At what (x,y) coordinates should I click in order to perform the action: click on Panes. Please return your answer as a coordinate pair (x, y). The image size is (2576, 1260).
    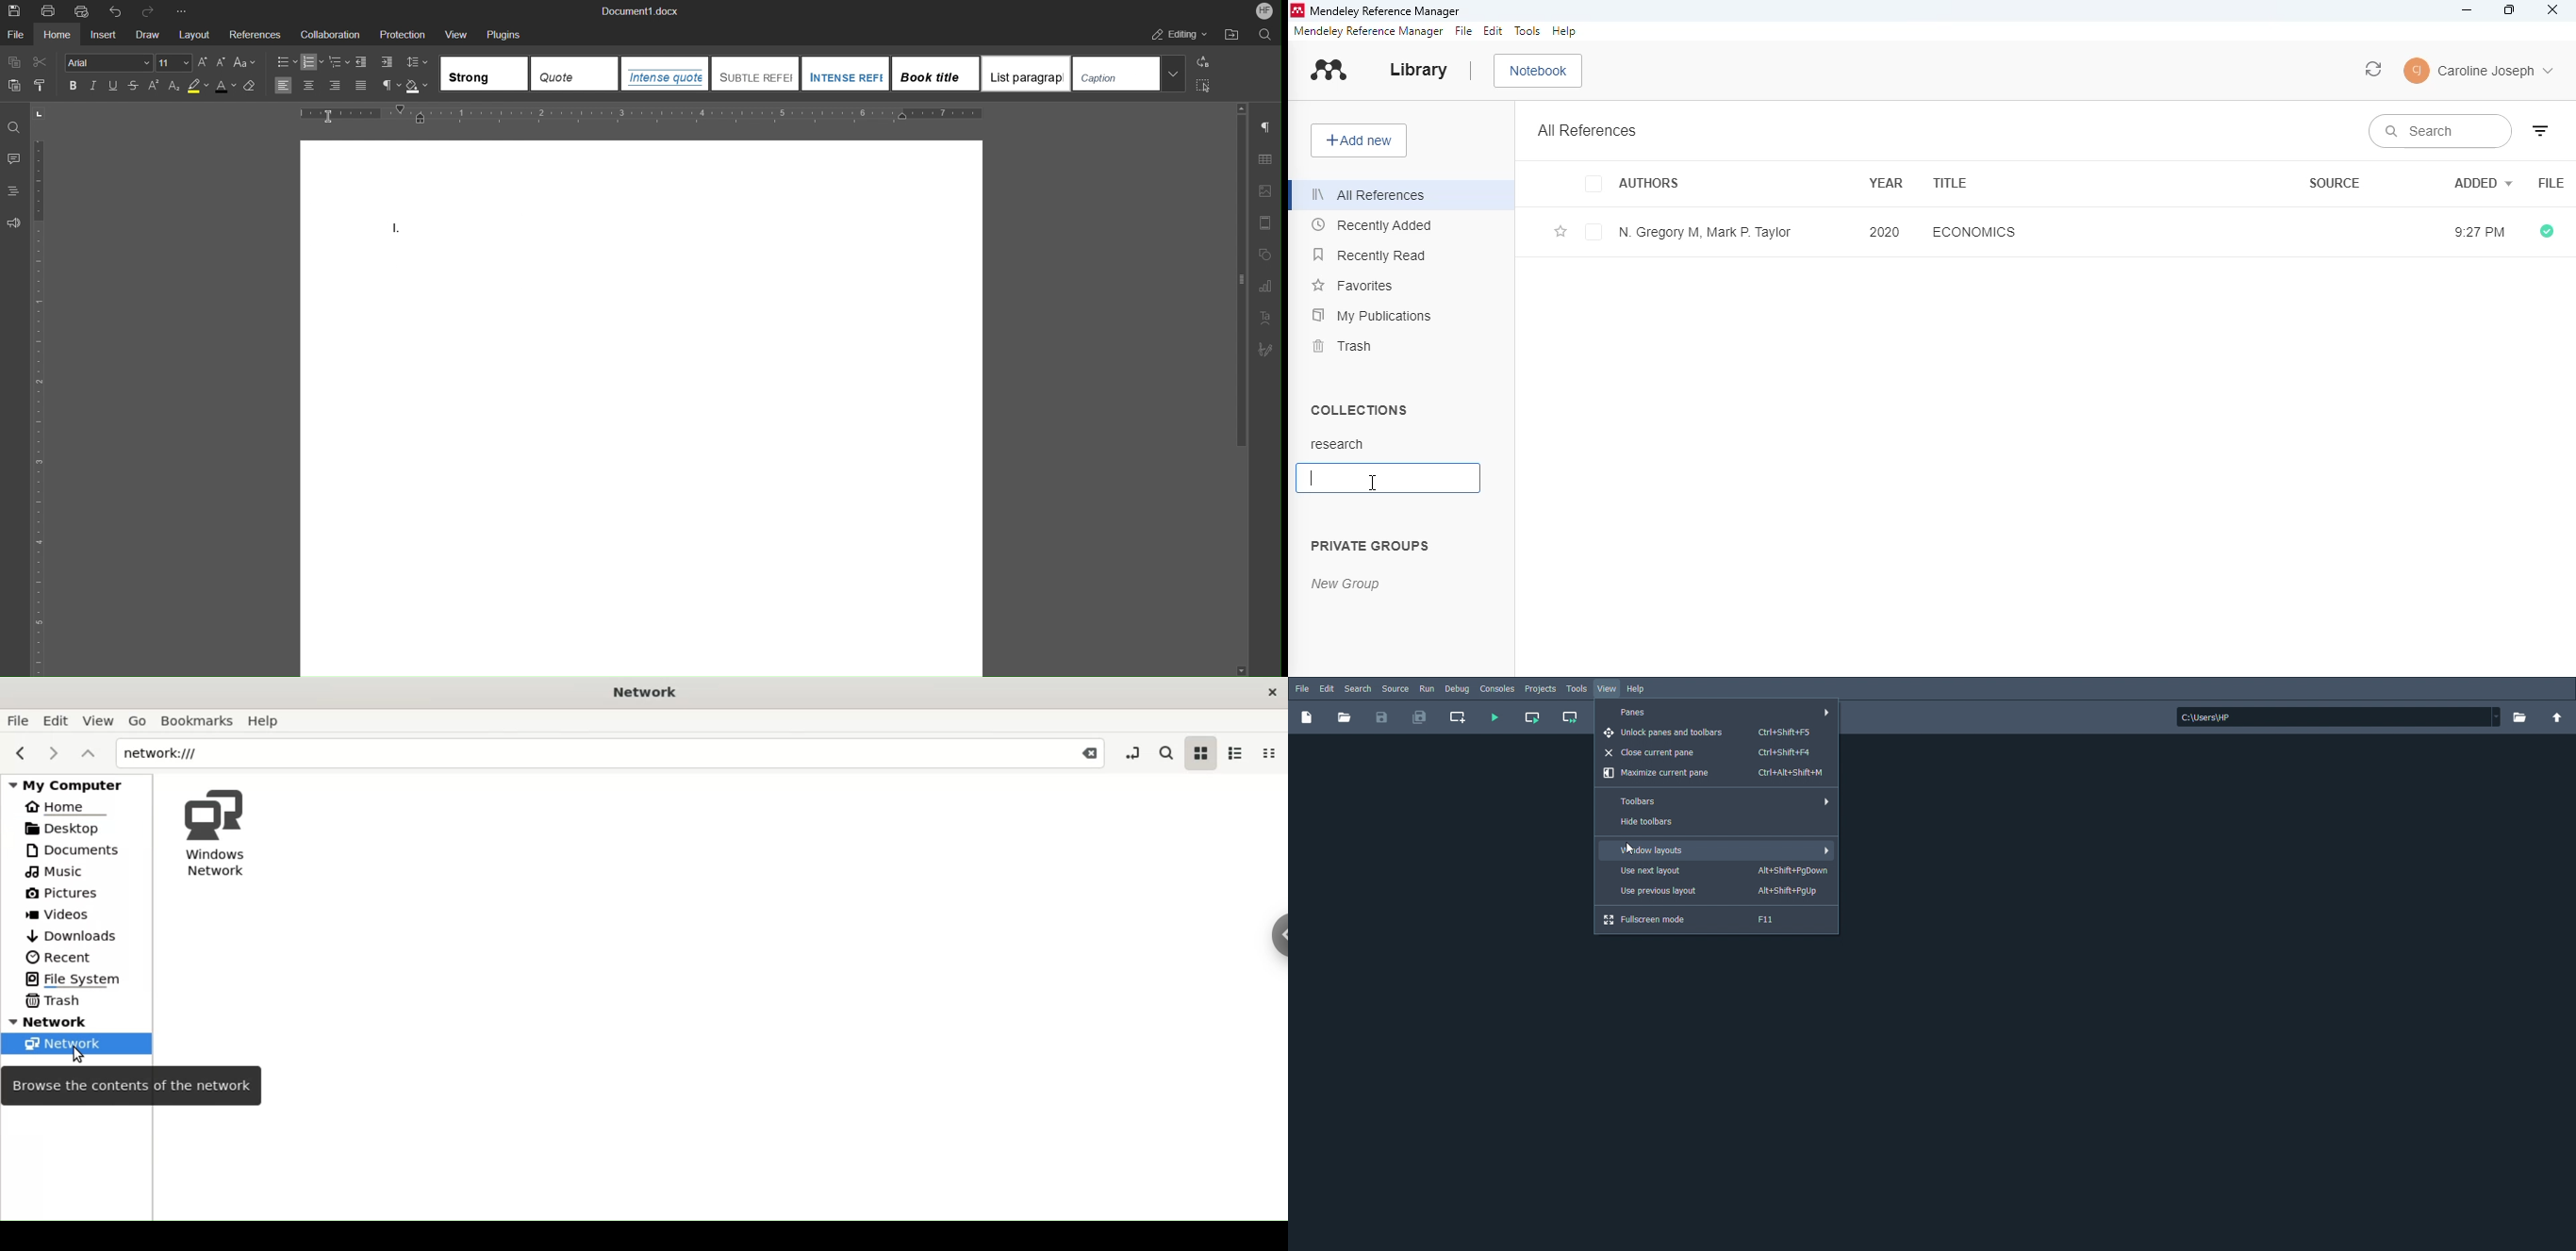
    Looking at the image, I should click on (1722, 713).